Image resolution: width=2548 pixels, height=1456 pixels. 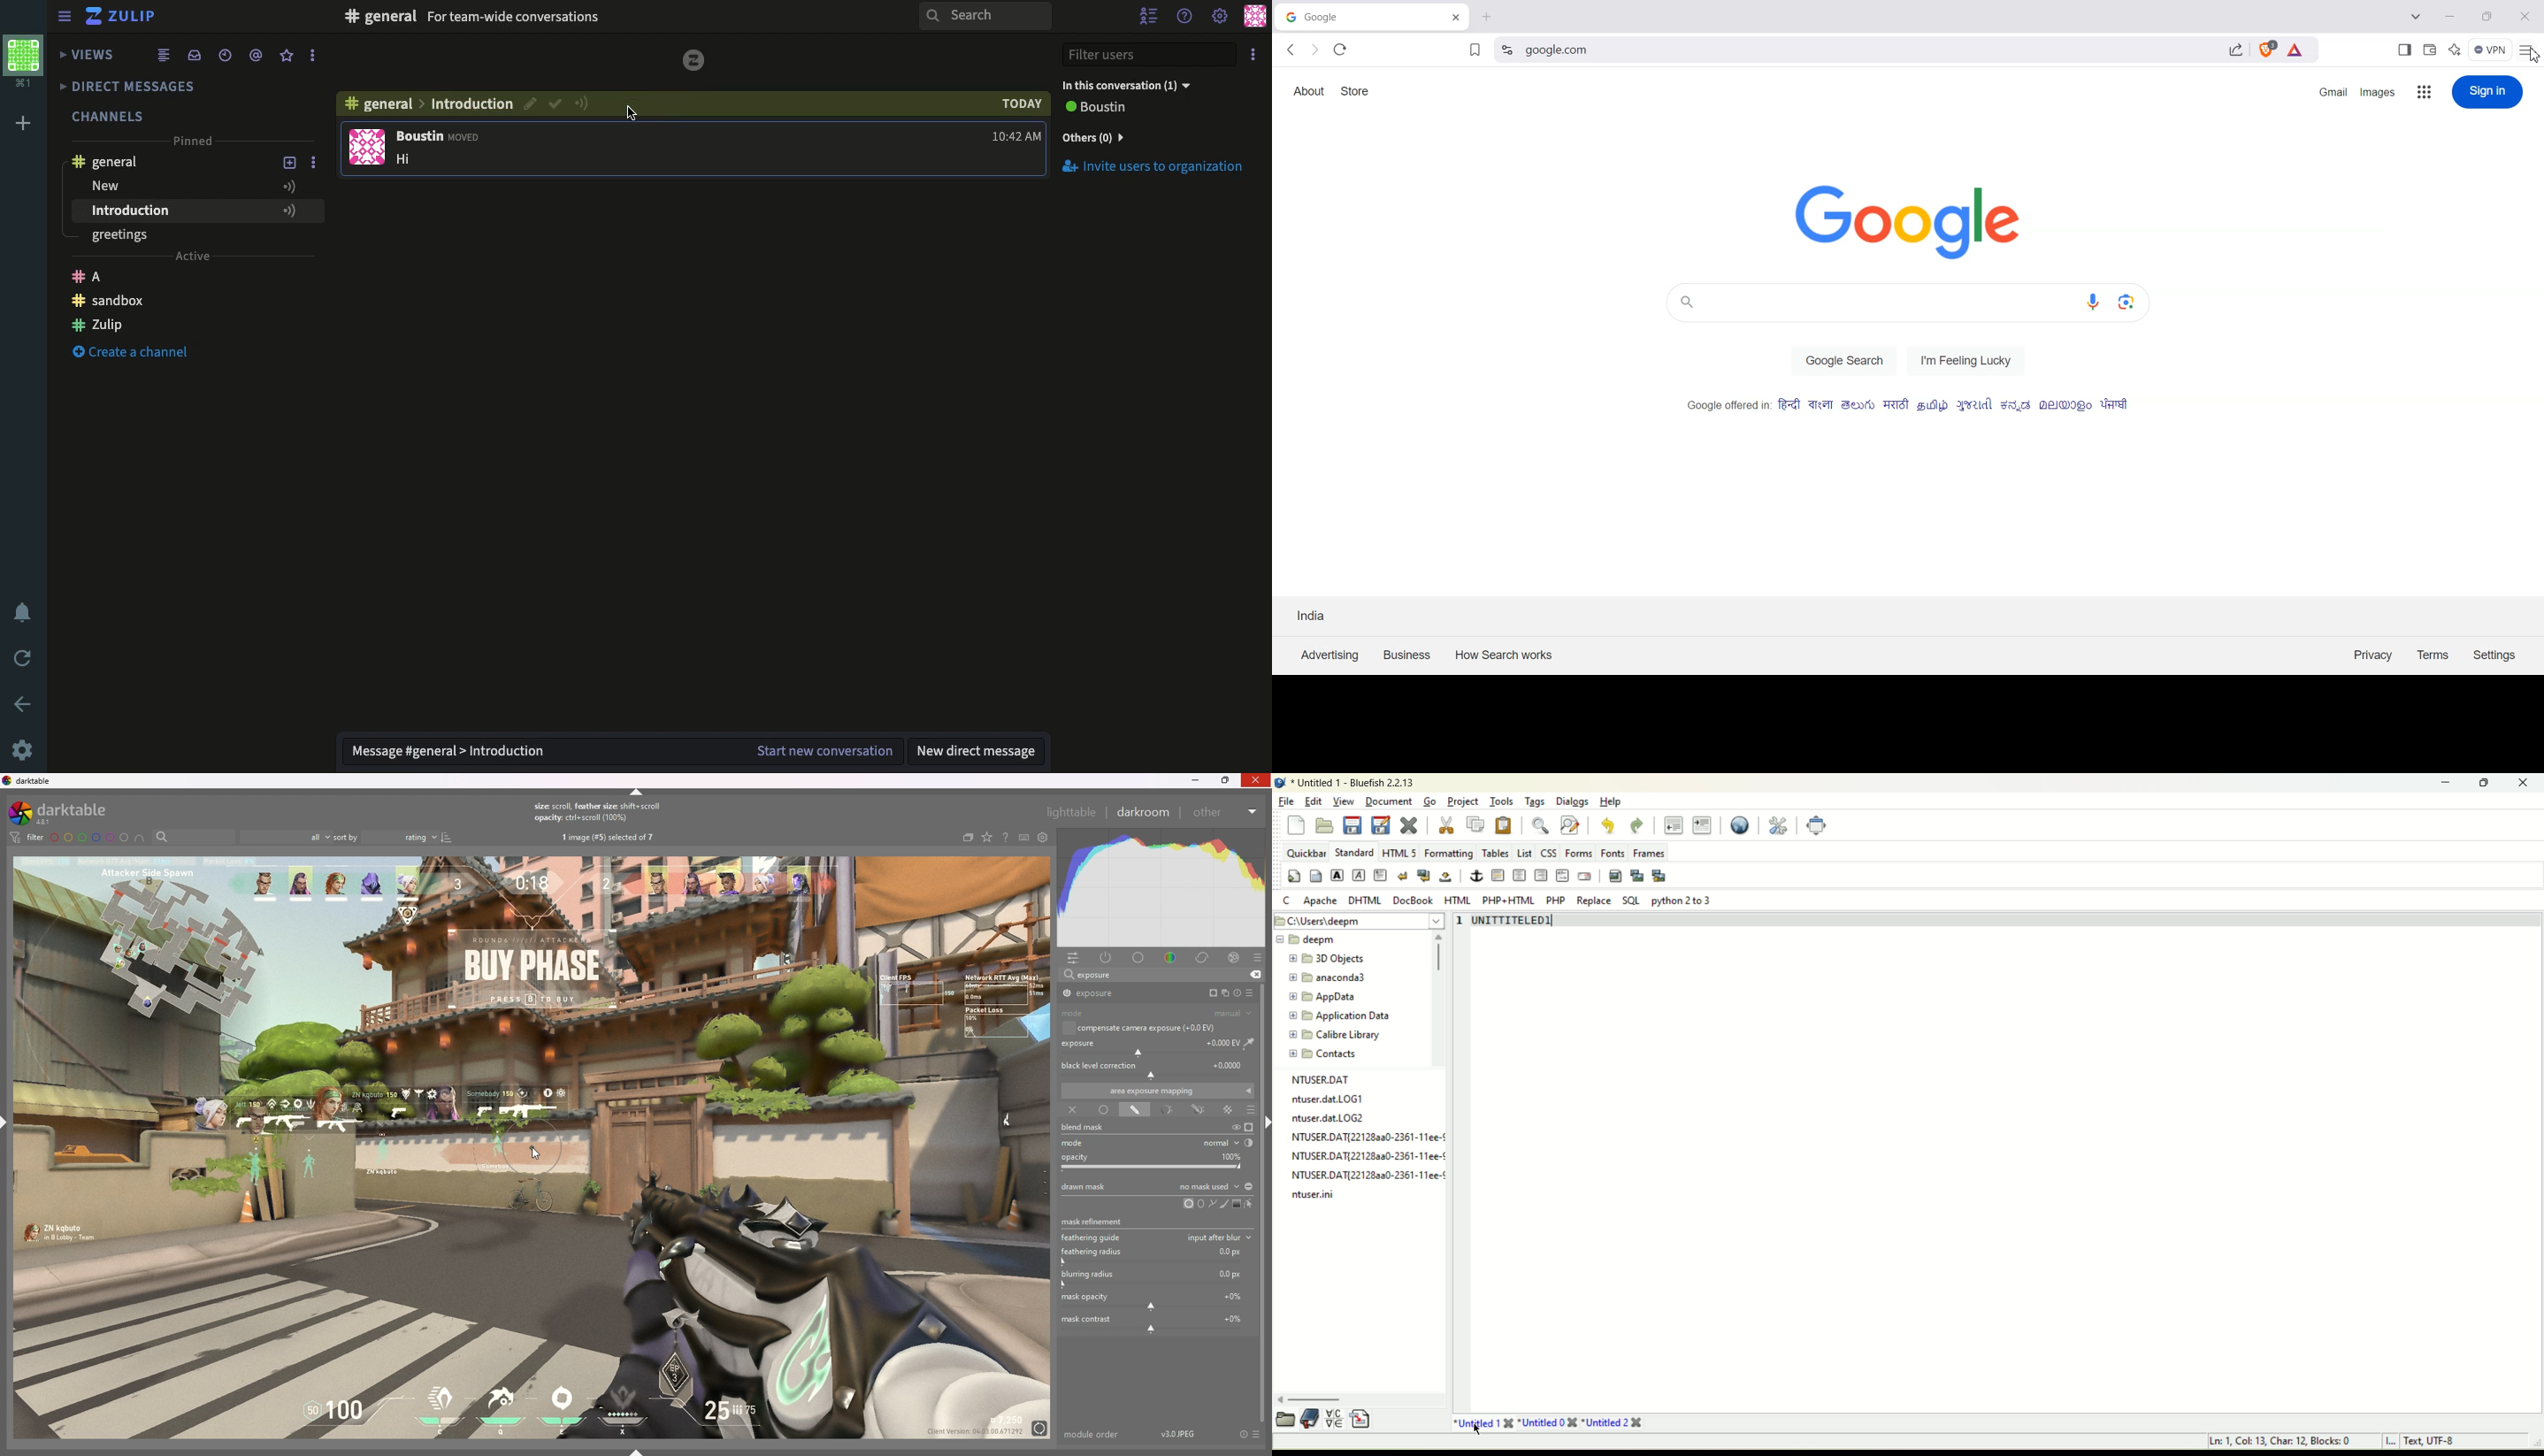 I want to click on compensate camera exposure, so click(x=1146, y=1028).